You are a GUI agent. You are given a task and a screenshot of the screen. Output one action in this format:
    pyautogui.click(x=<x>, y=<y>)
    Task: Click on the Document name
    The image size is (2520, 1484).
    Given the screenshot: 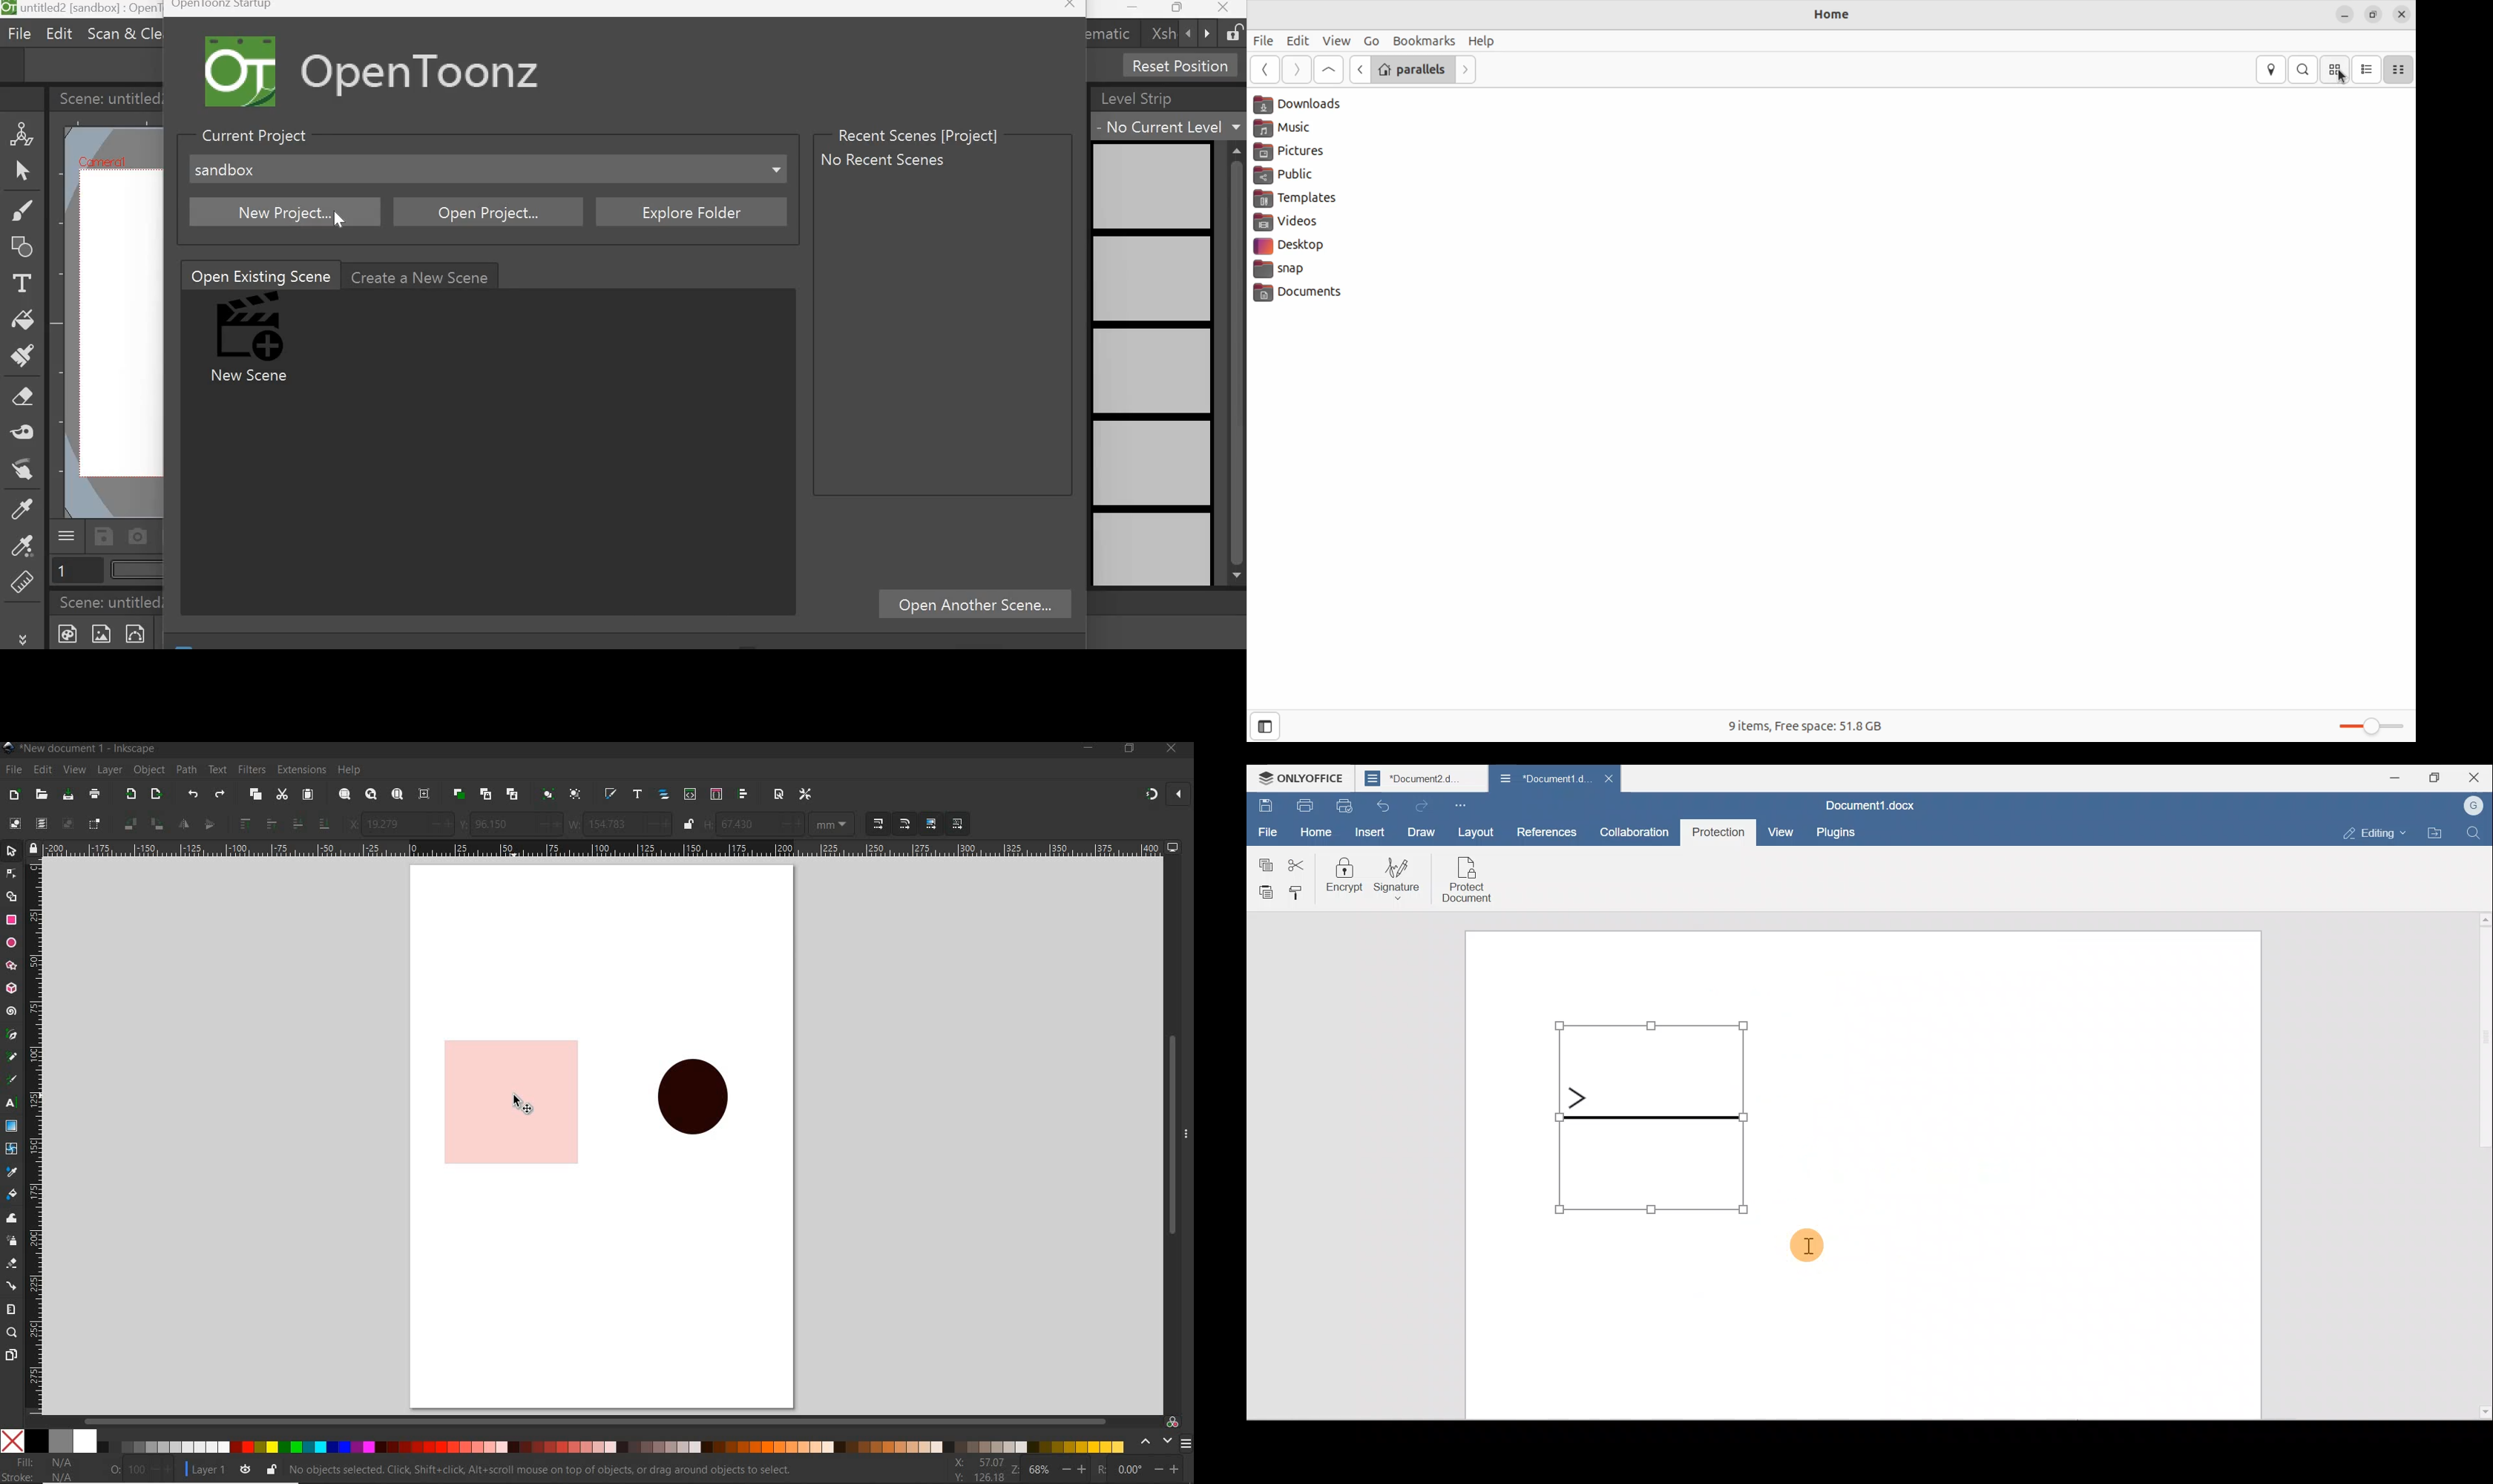 What is the action you would take?
    pyautogui.click(x=1869, y=804)
    